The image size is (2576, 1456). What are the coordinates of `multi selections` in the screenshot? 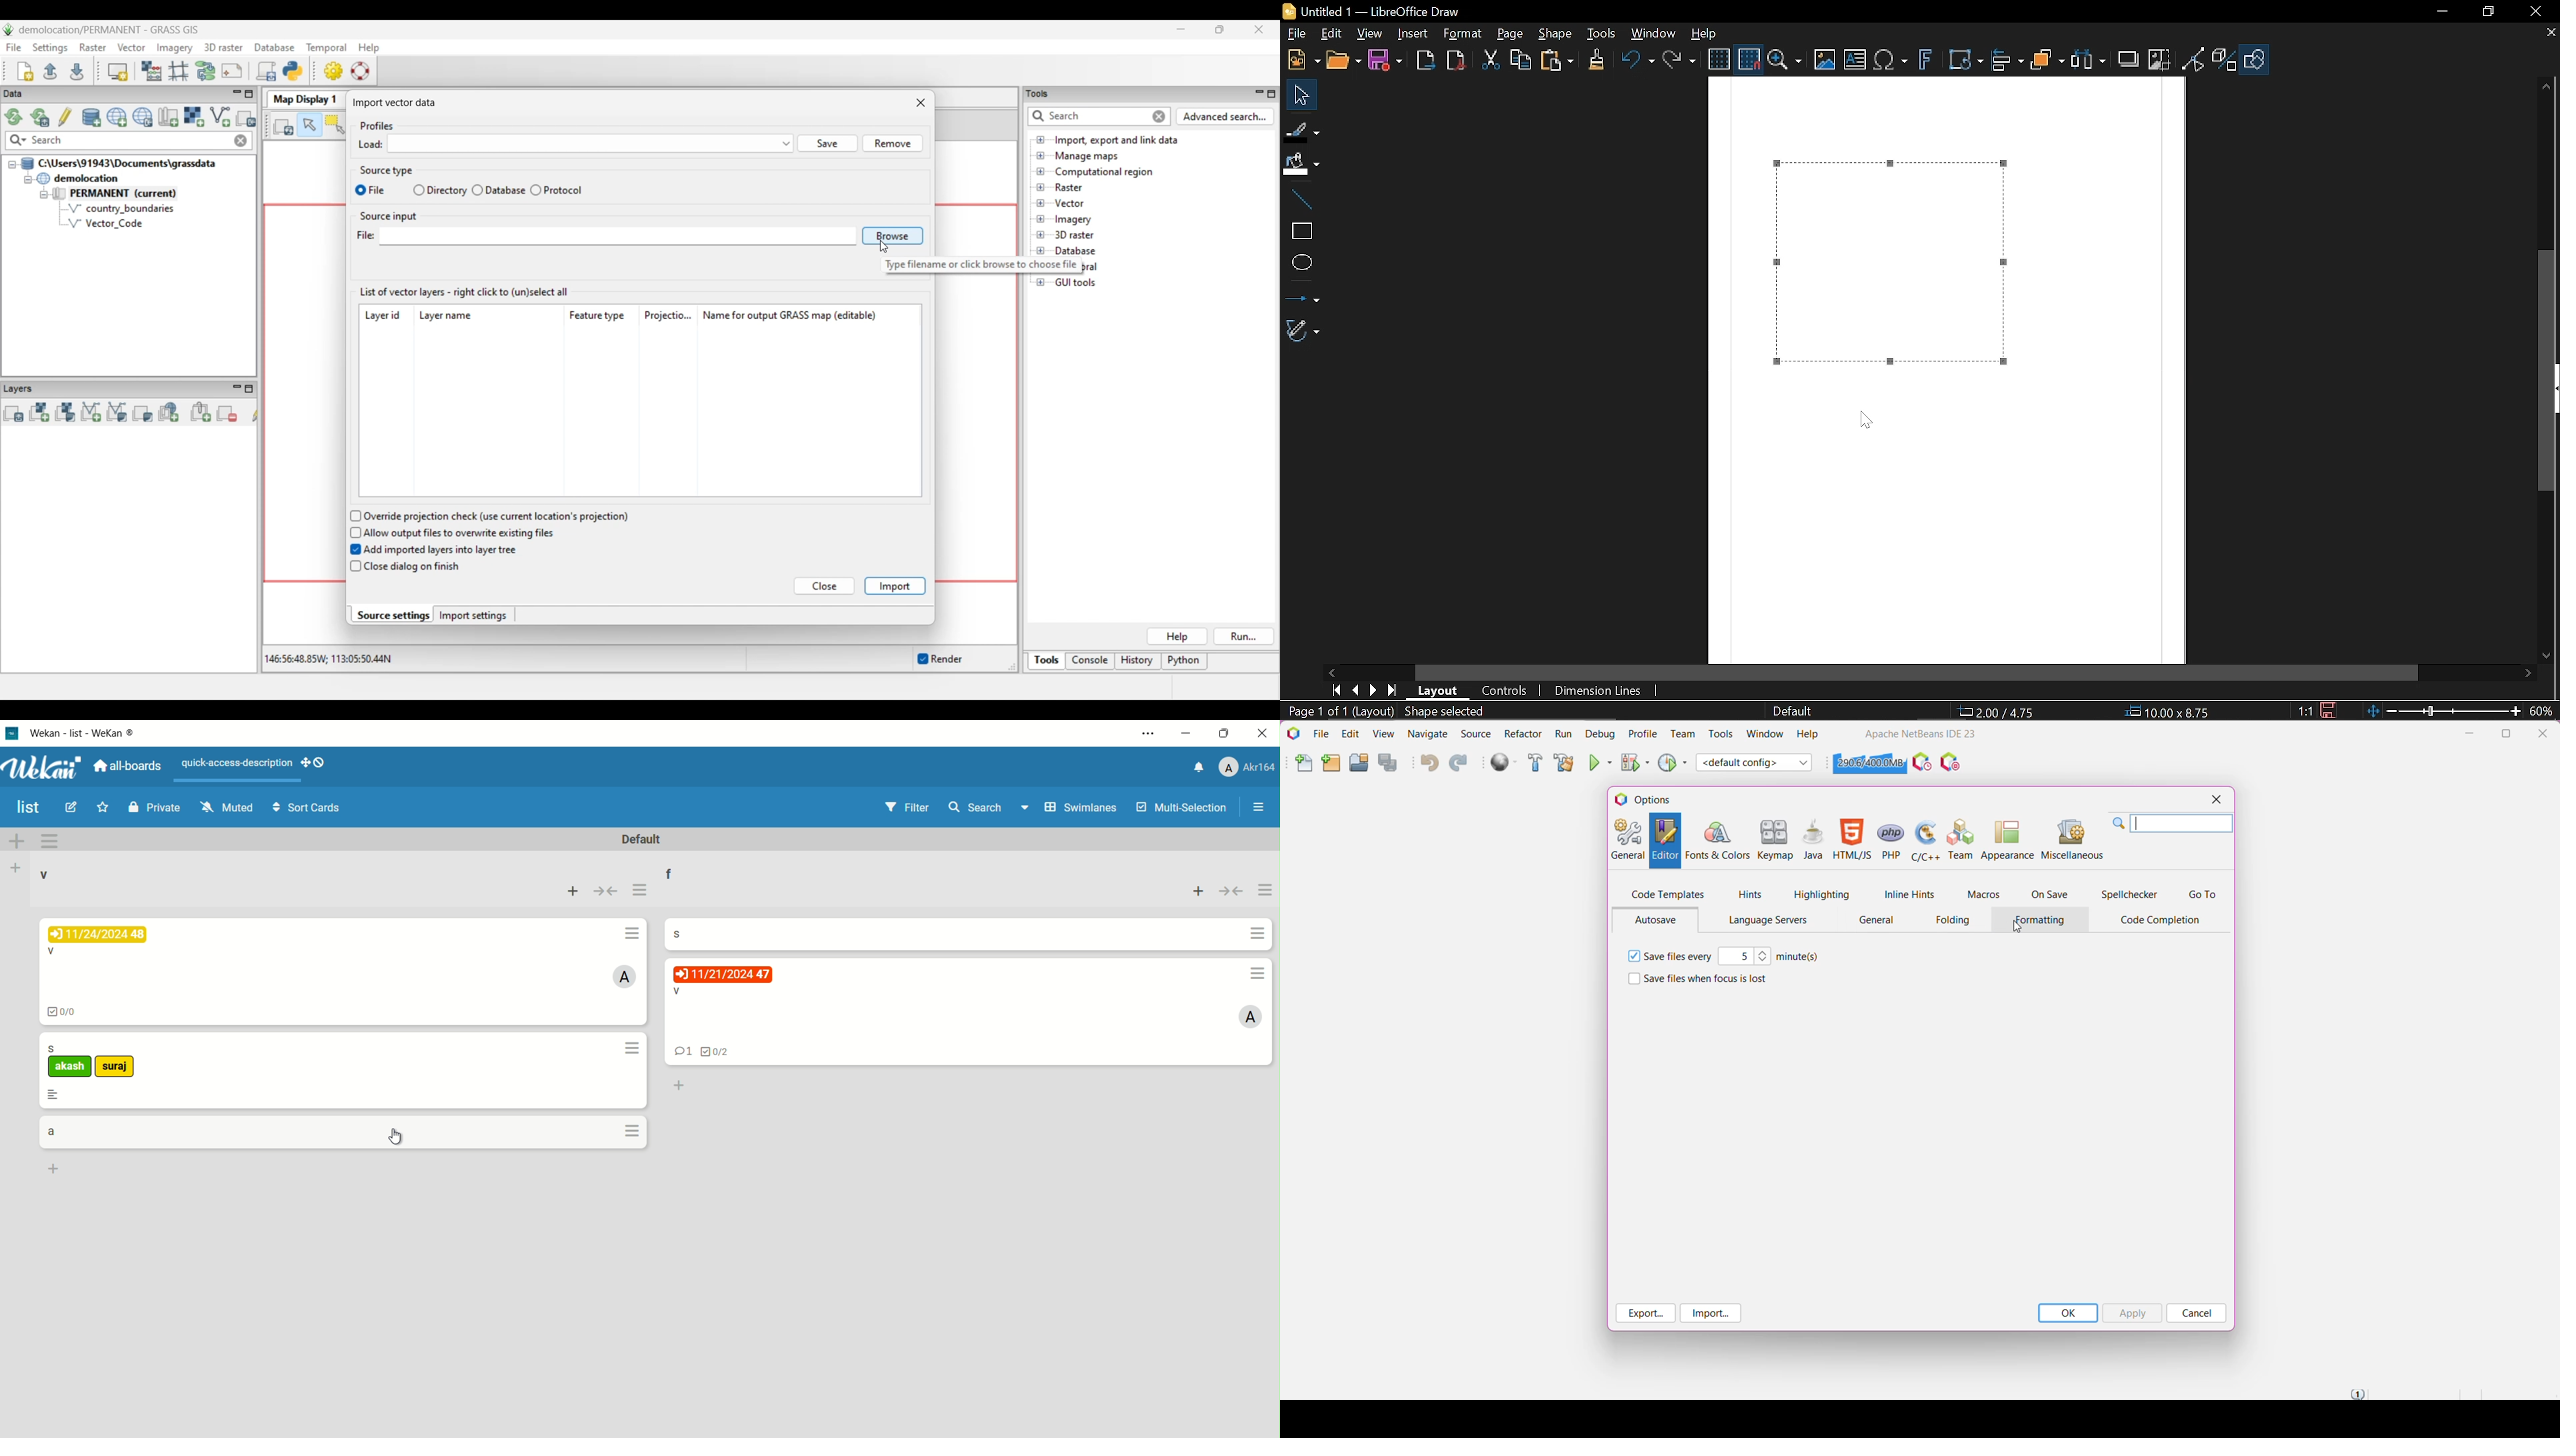 It's located at (1180, 809).